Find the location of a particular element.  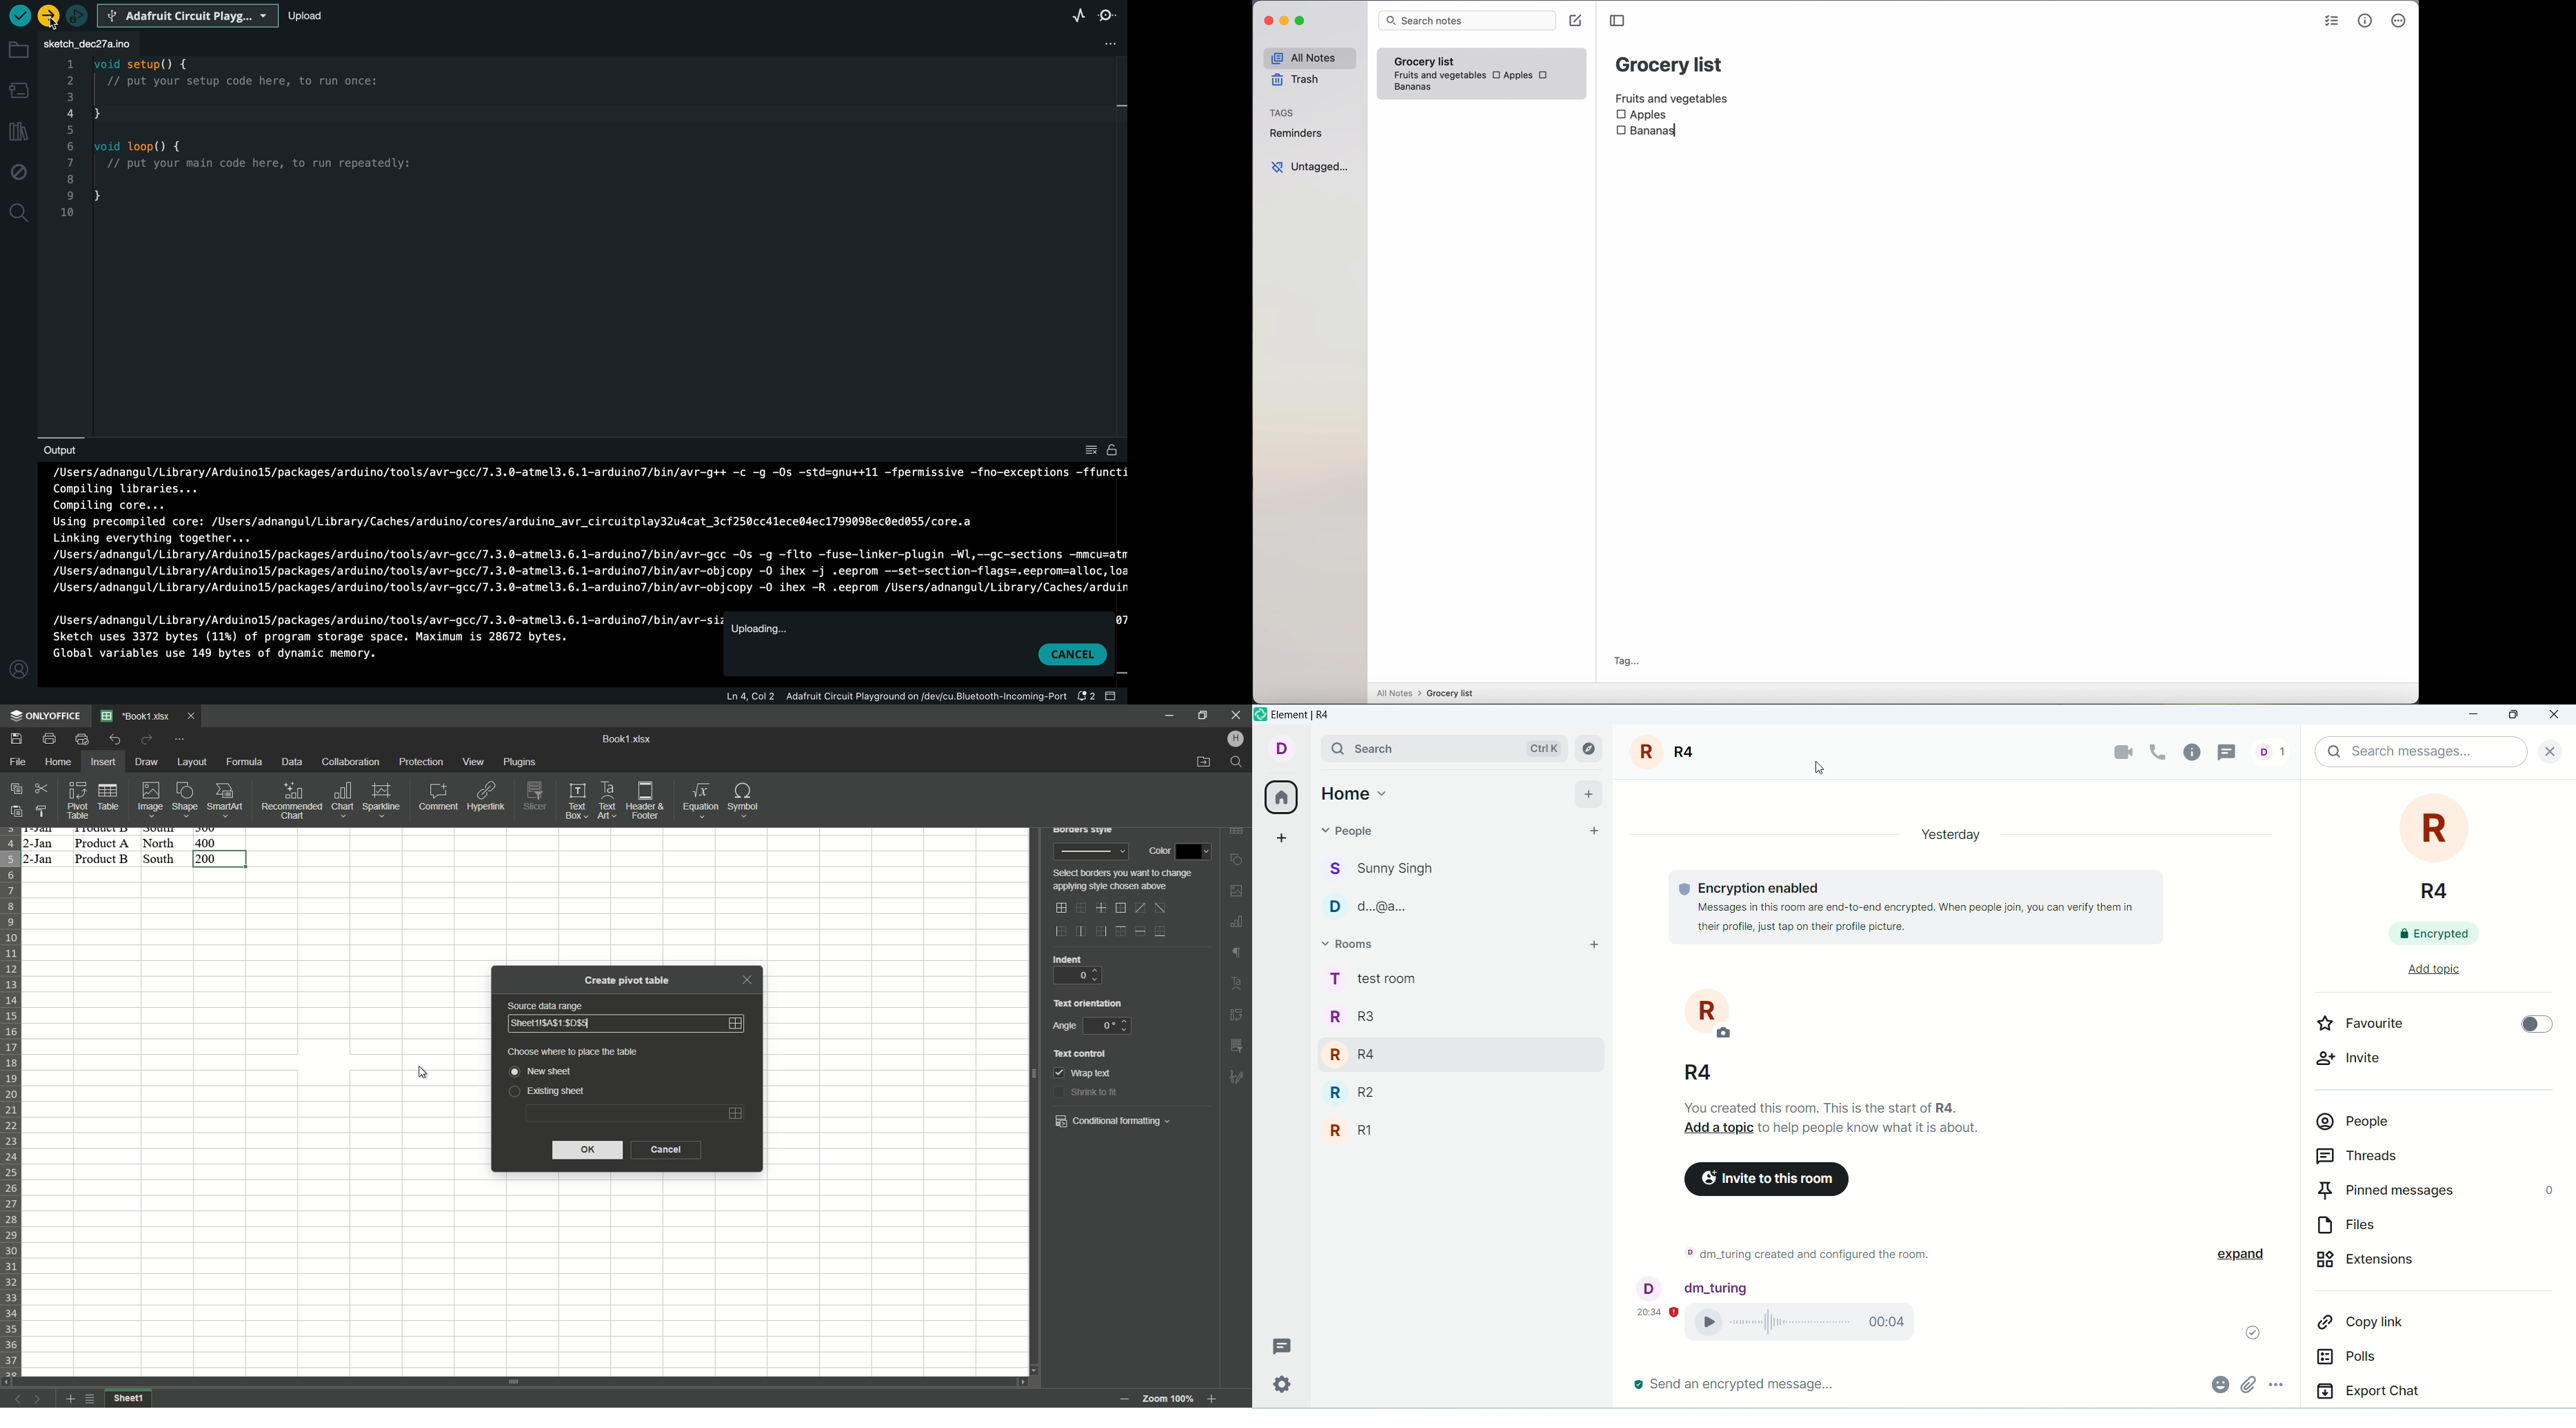

zoom 100% is located at coordinates (1168, 1395).